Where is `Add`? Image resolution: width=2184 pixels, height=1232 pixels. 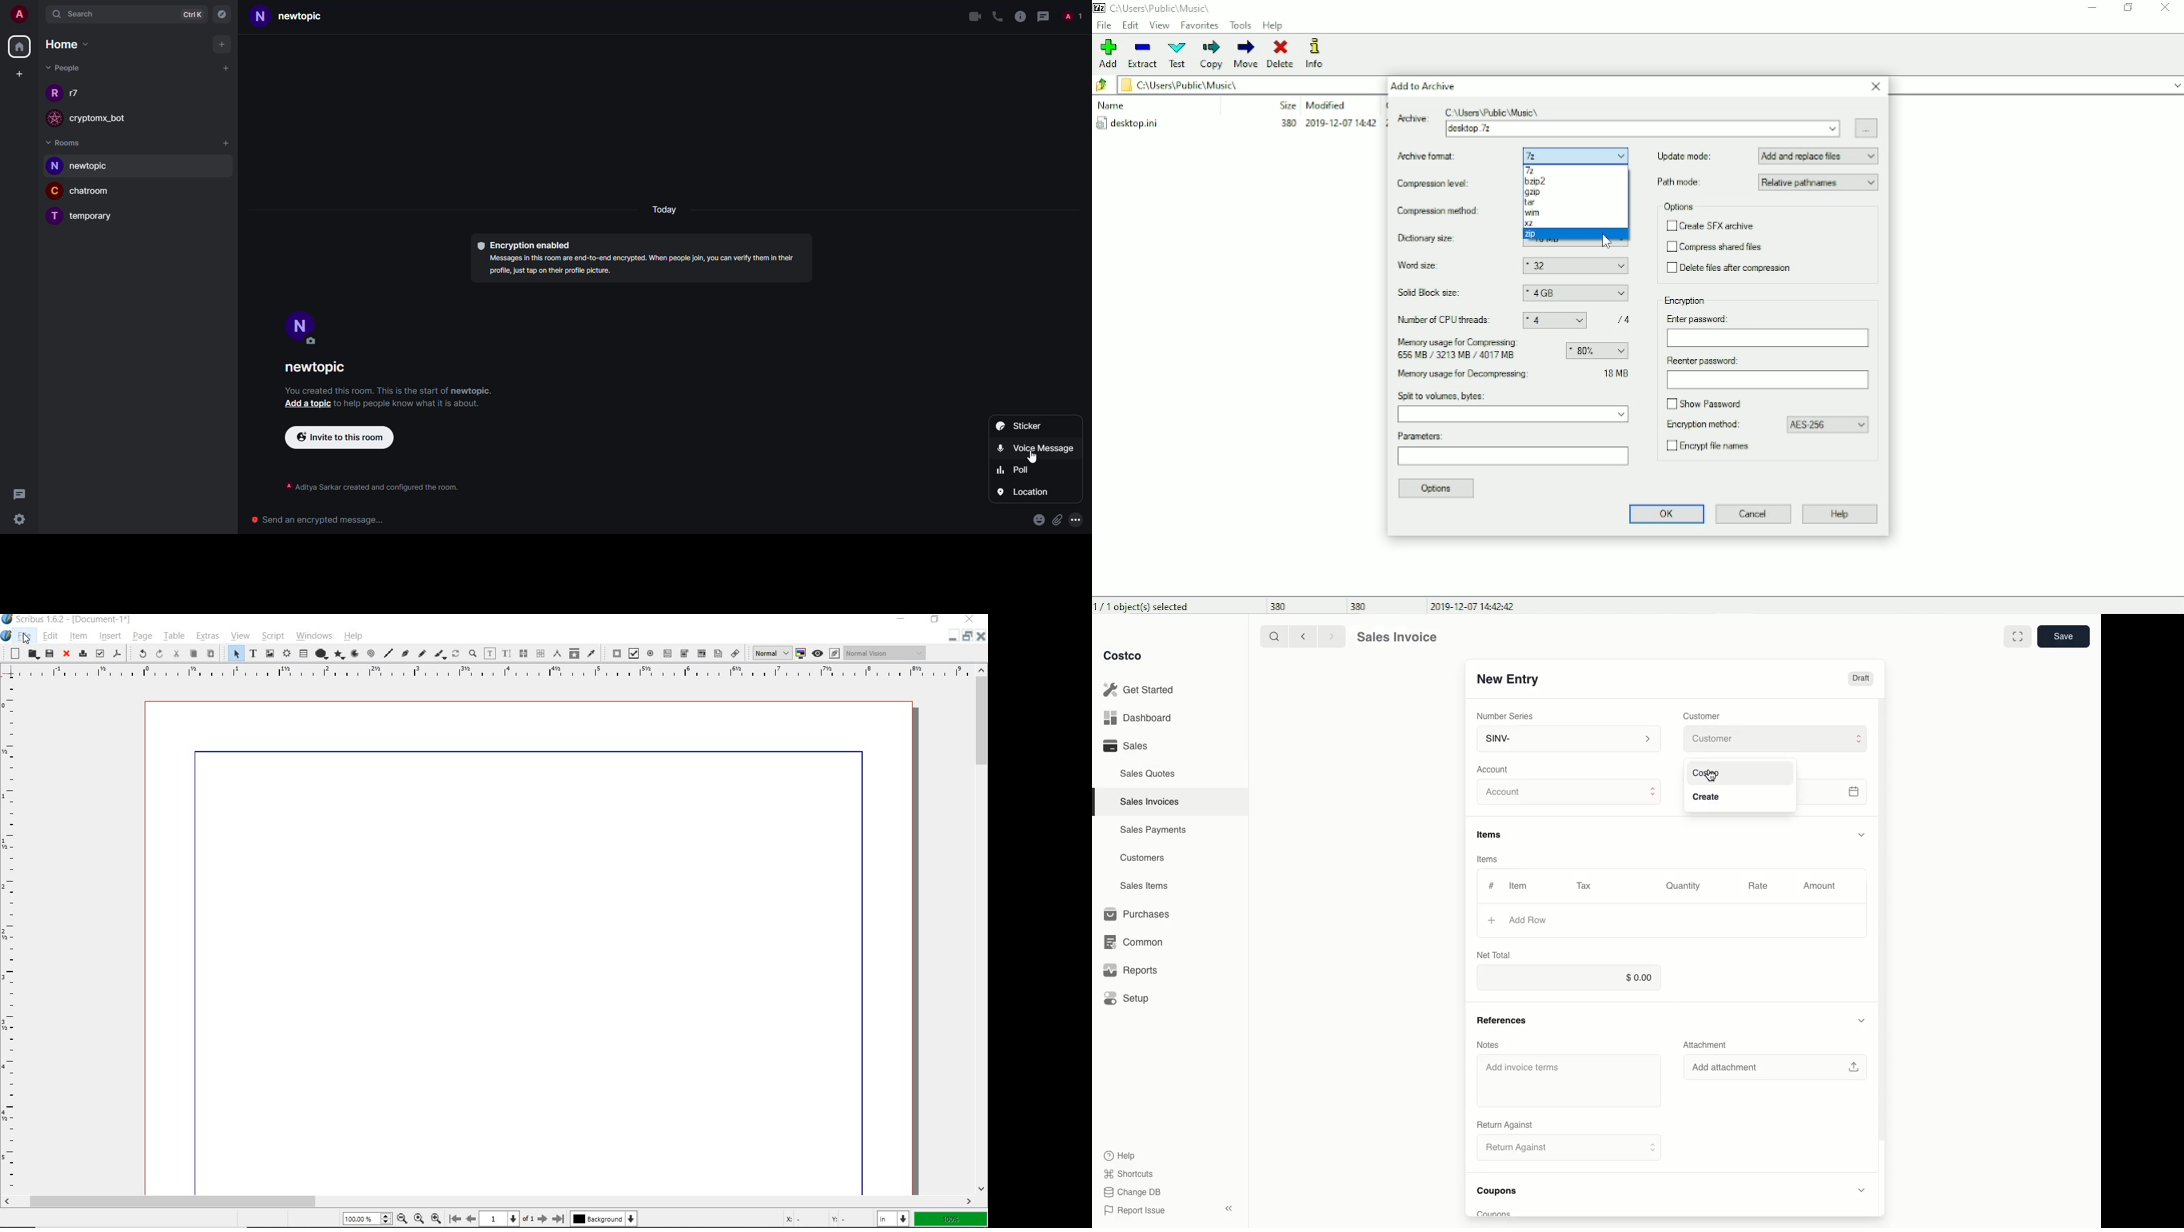 Add is located at coordinates (1491, 920).